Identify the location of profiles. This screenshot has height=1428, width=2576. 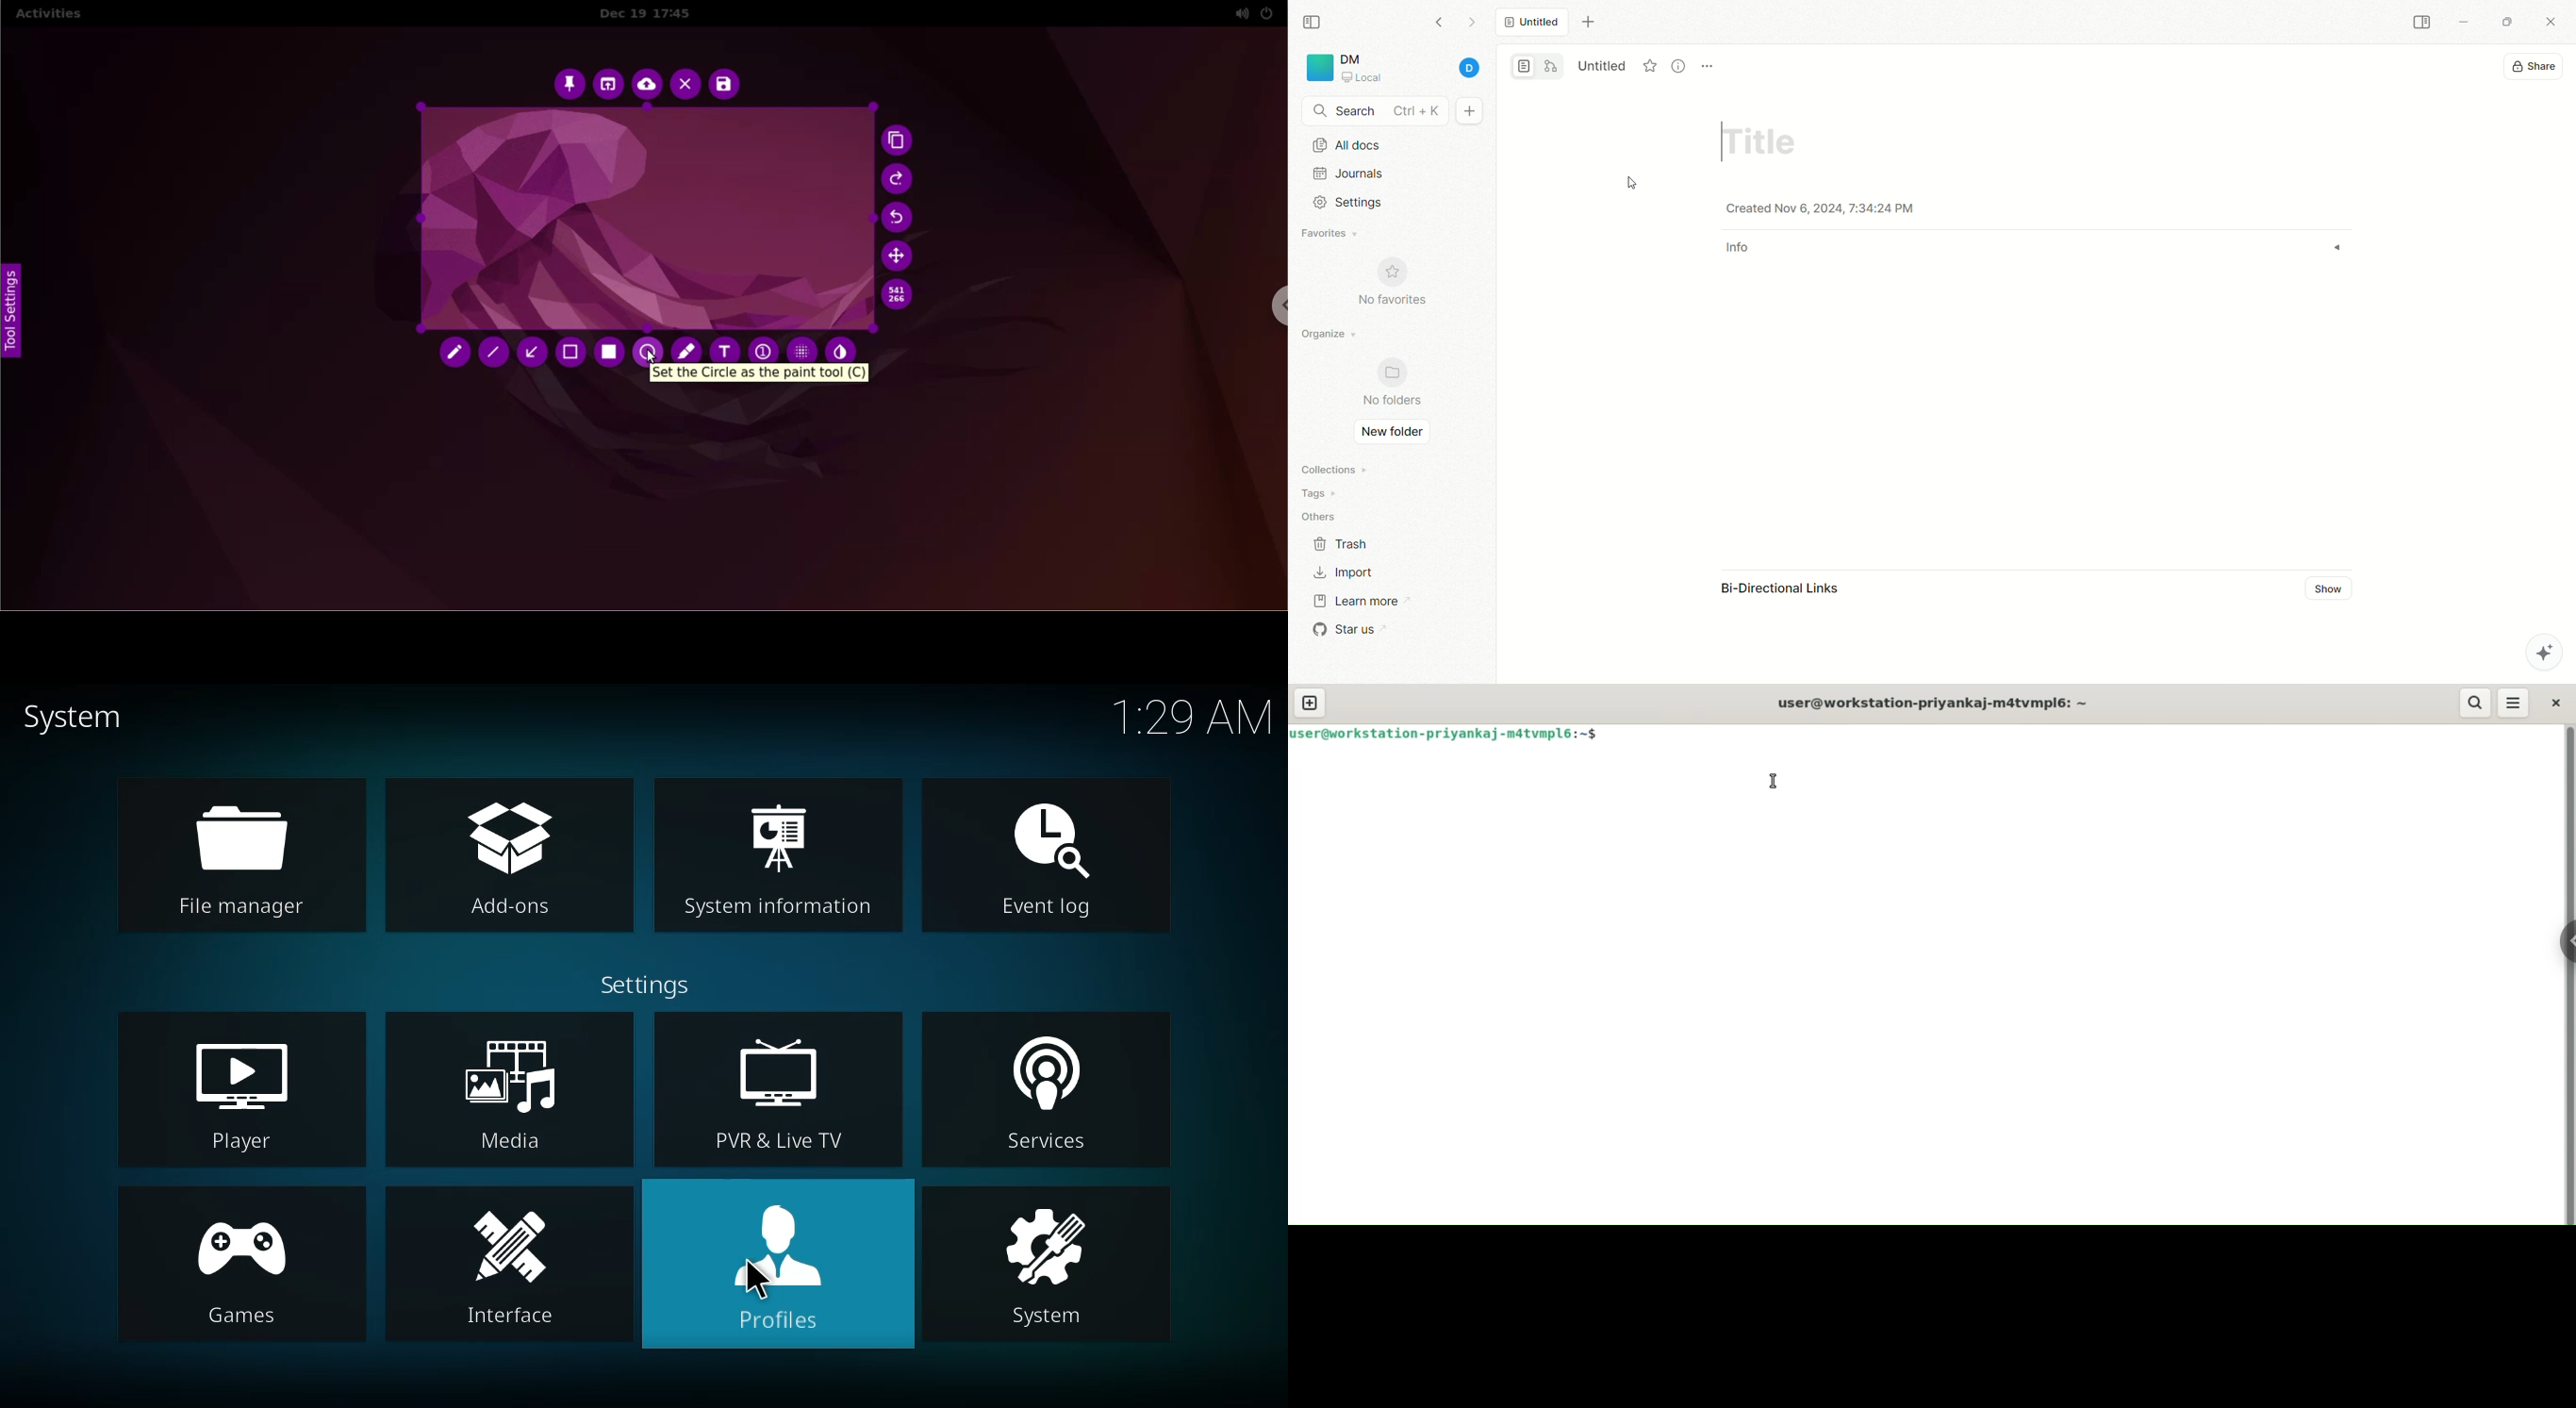
(774, 1265).